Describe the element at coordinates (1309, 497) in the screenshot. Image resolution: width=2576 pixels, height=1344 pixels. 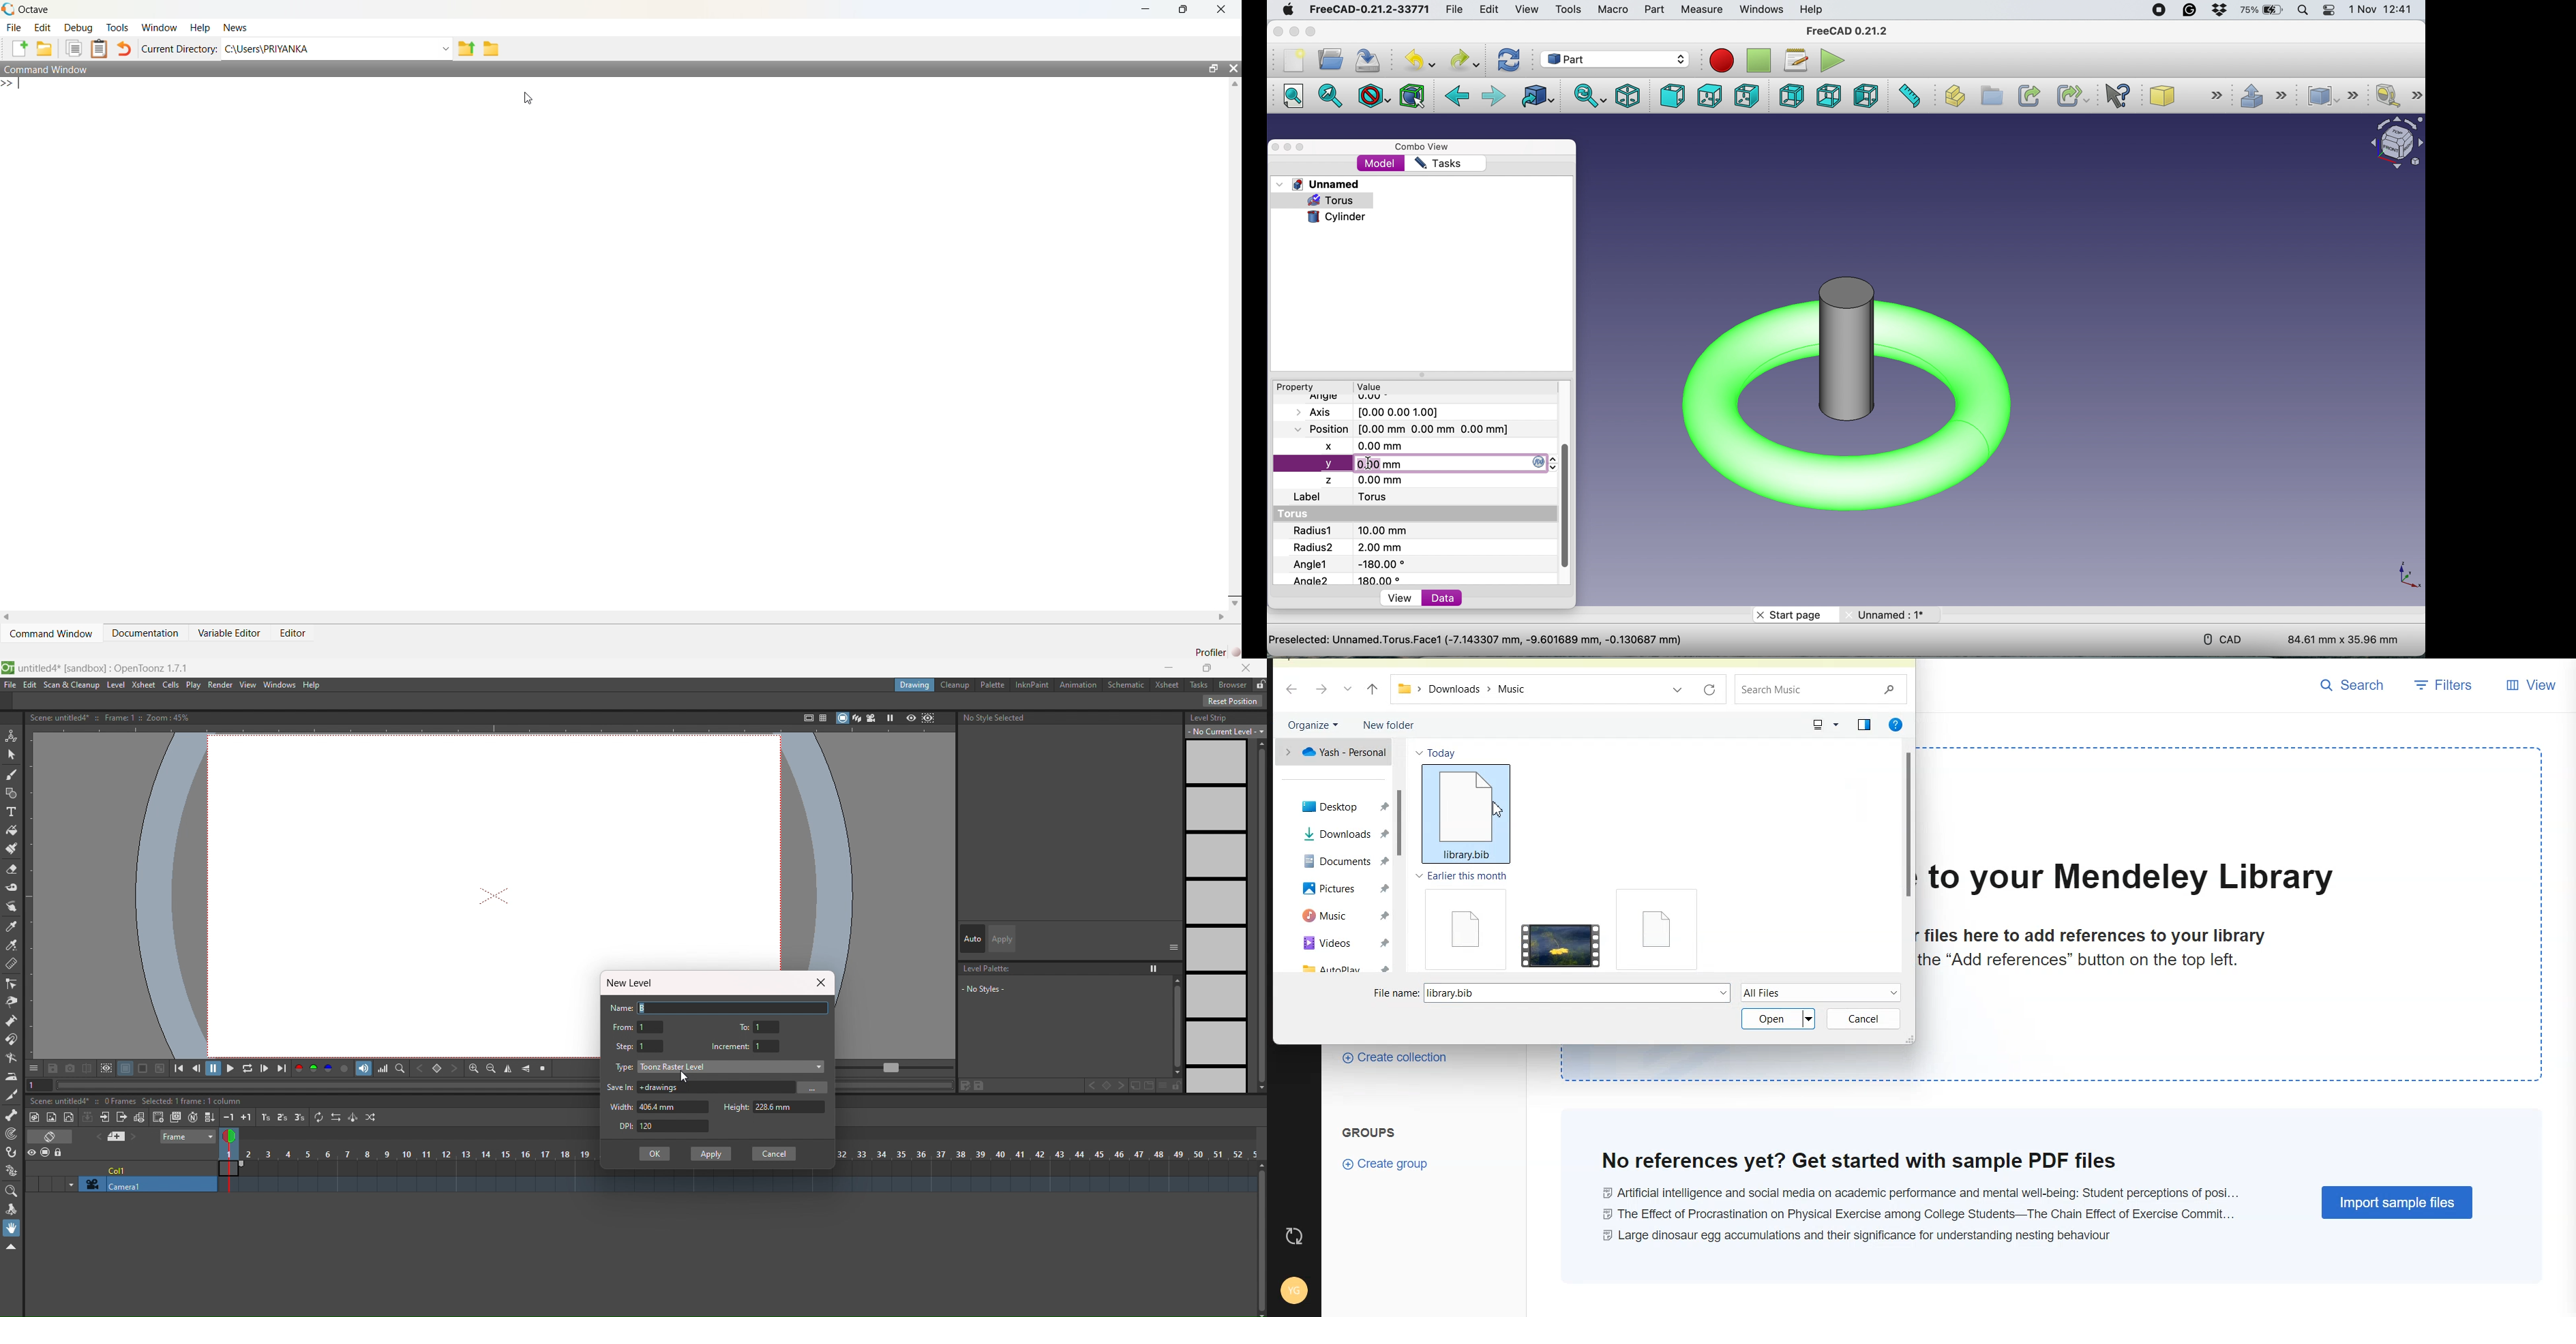
I see `label` at that location.